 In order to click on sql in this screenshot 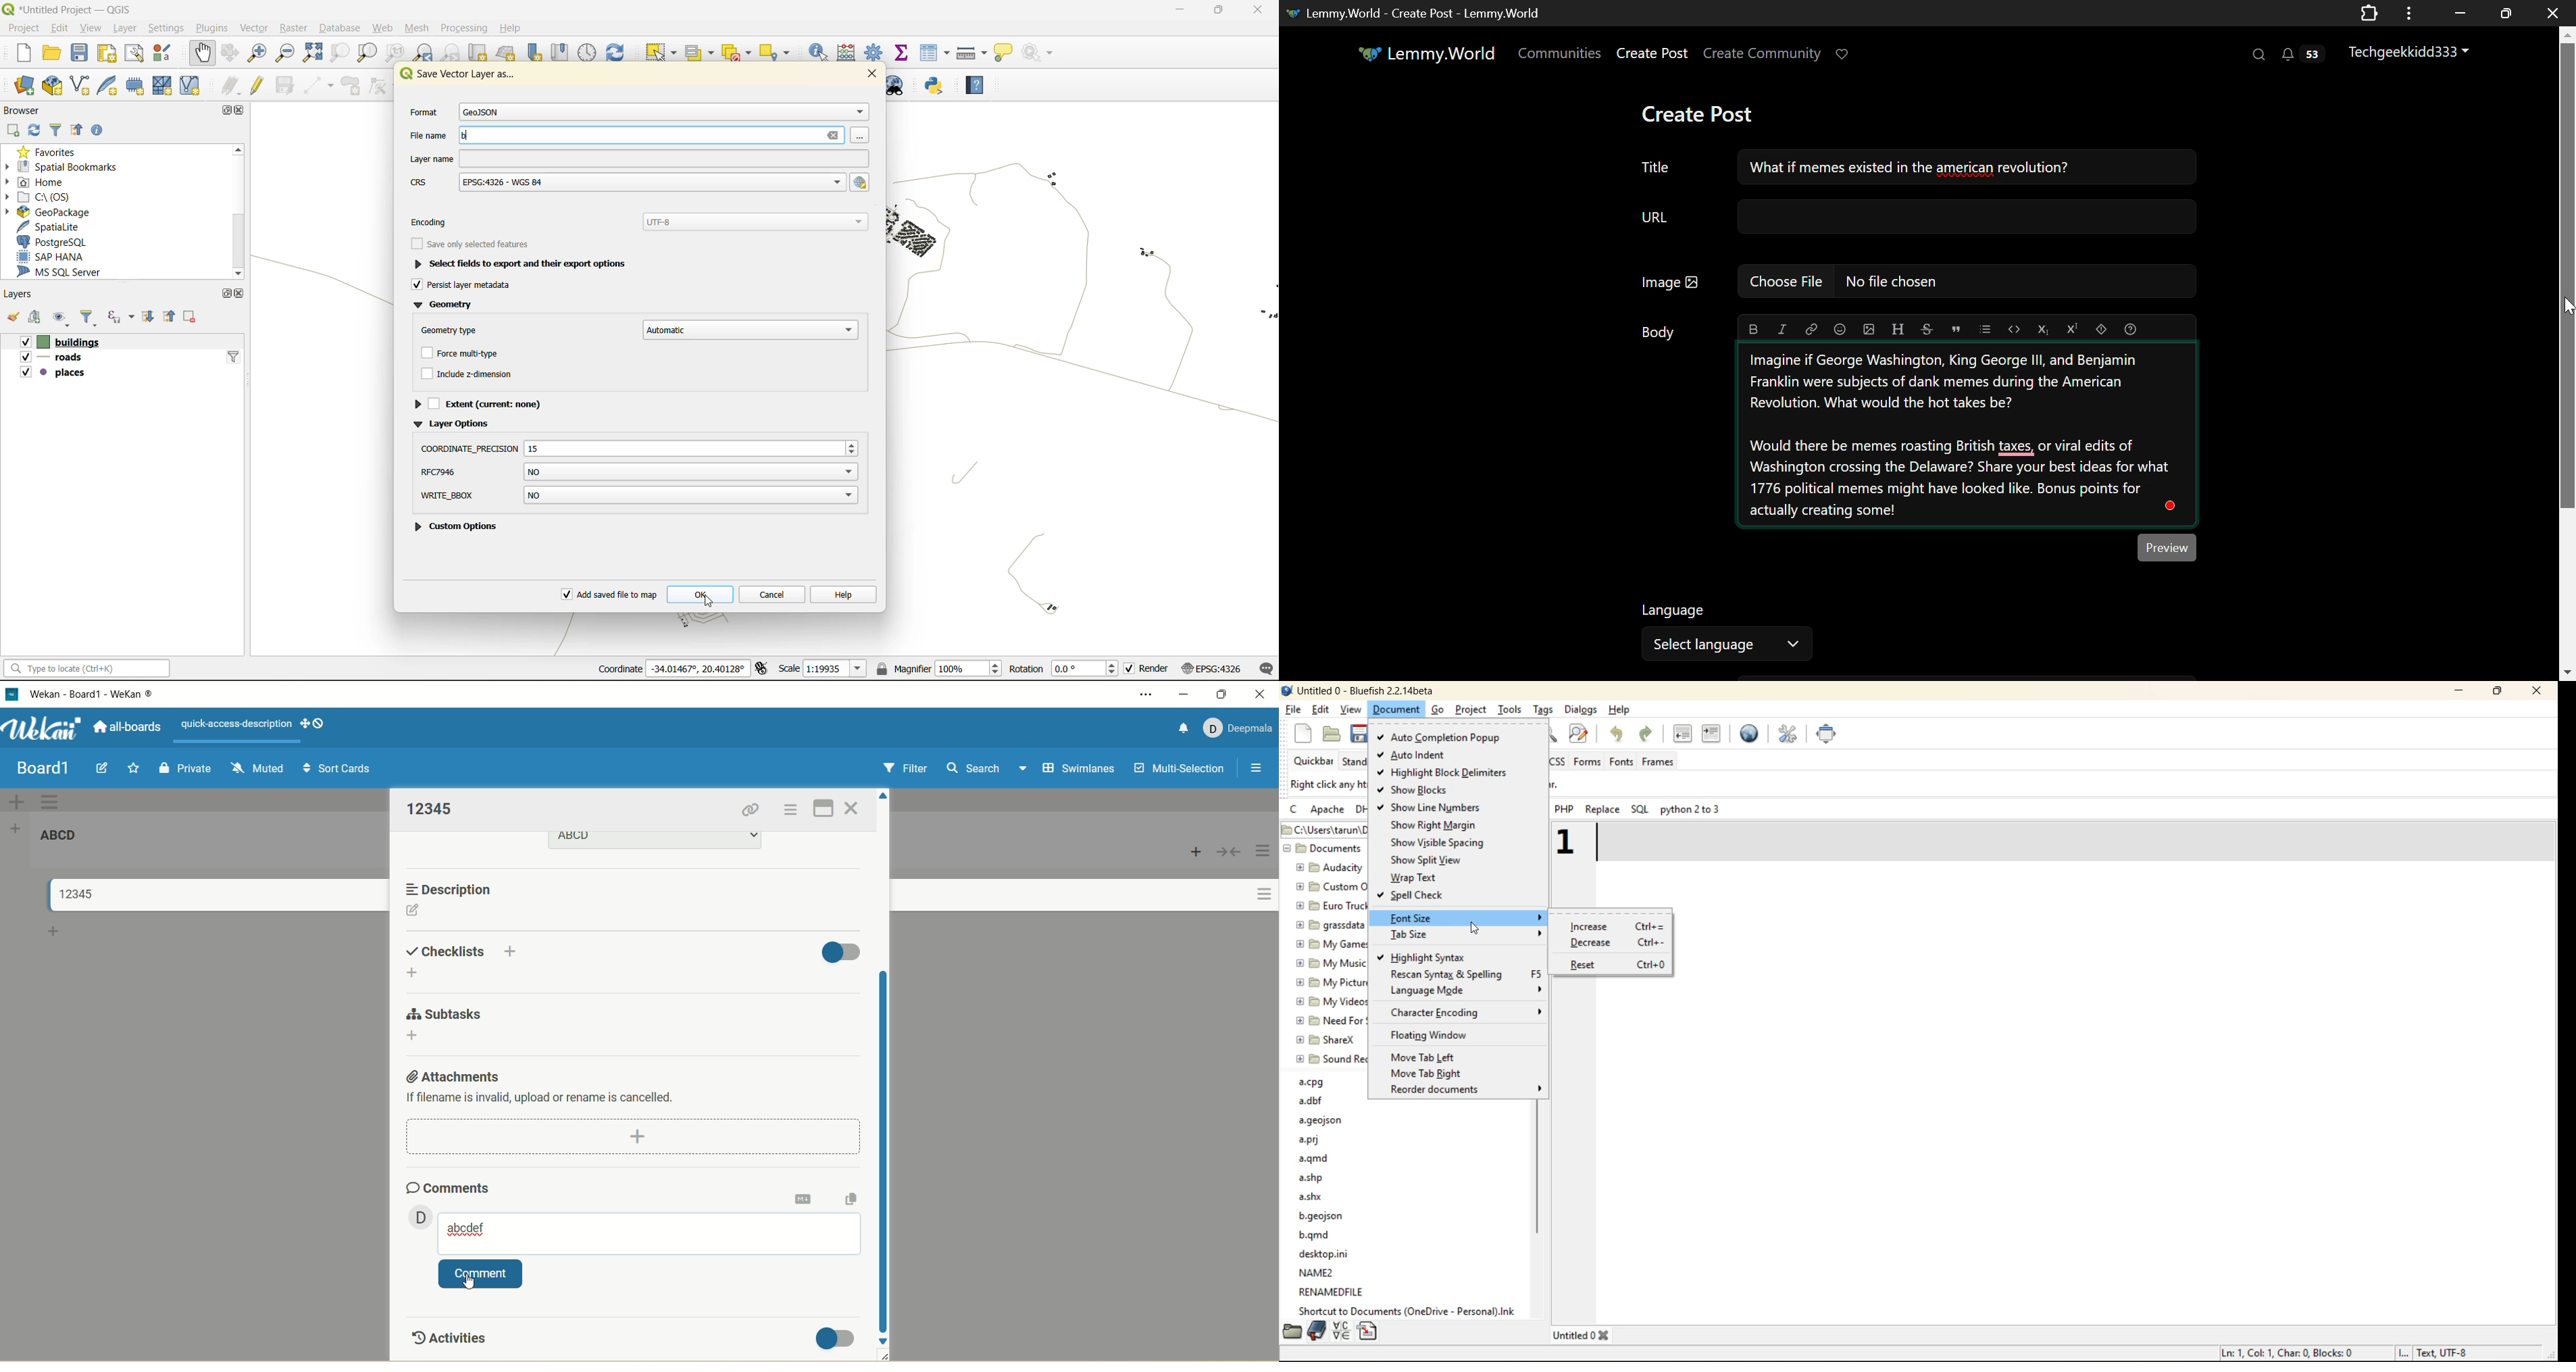, I will do `click(1641, 808)`.